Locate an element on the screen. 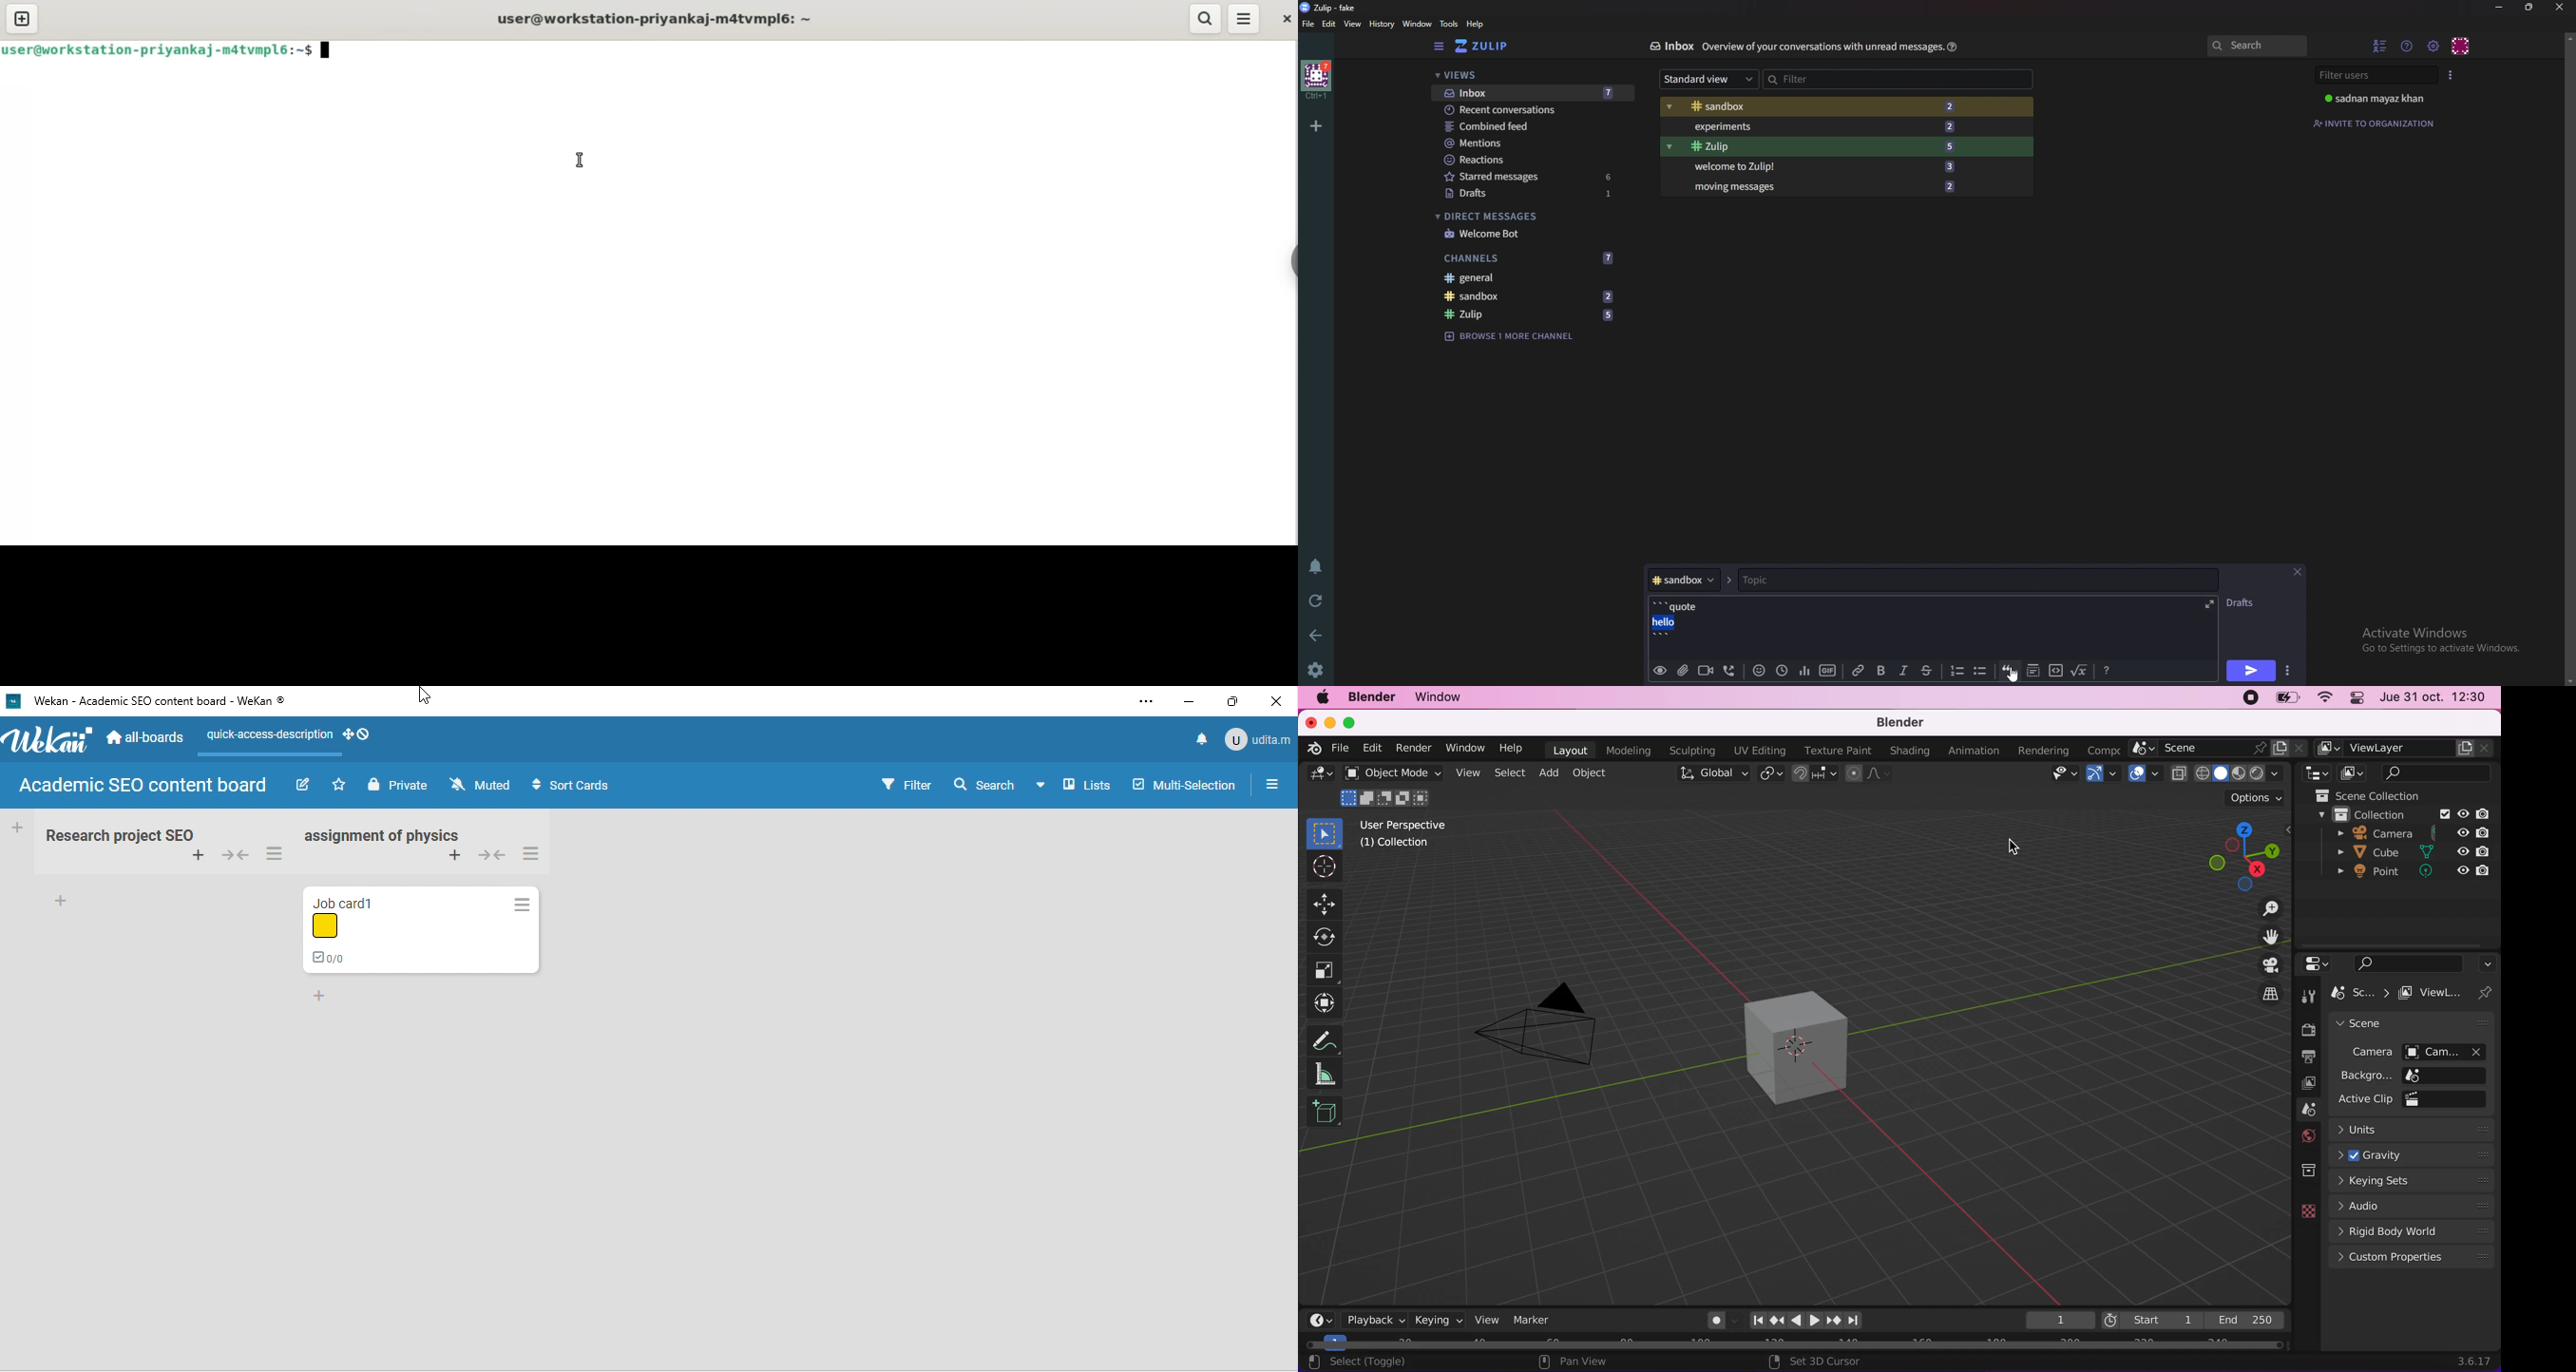 This screenshot has height=1372, width=2576. 1 is located at coordinates (1617, 197).